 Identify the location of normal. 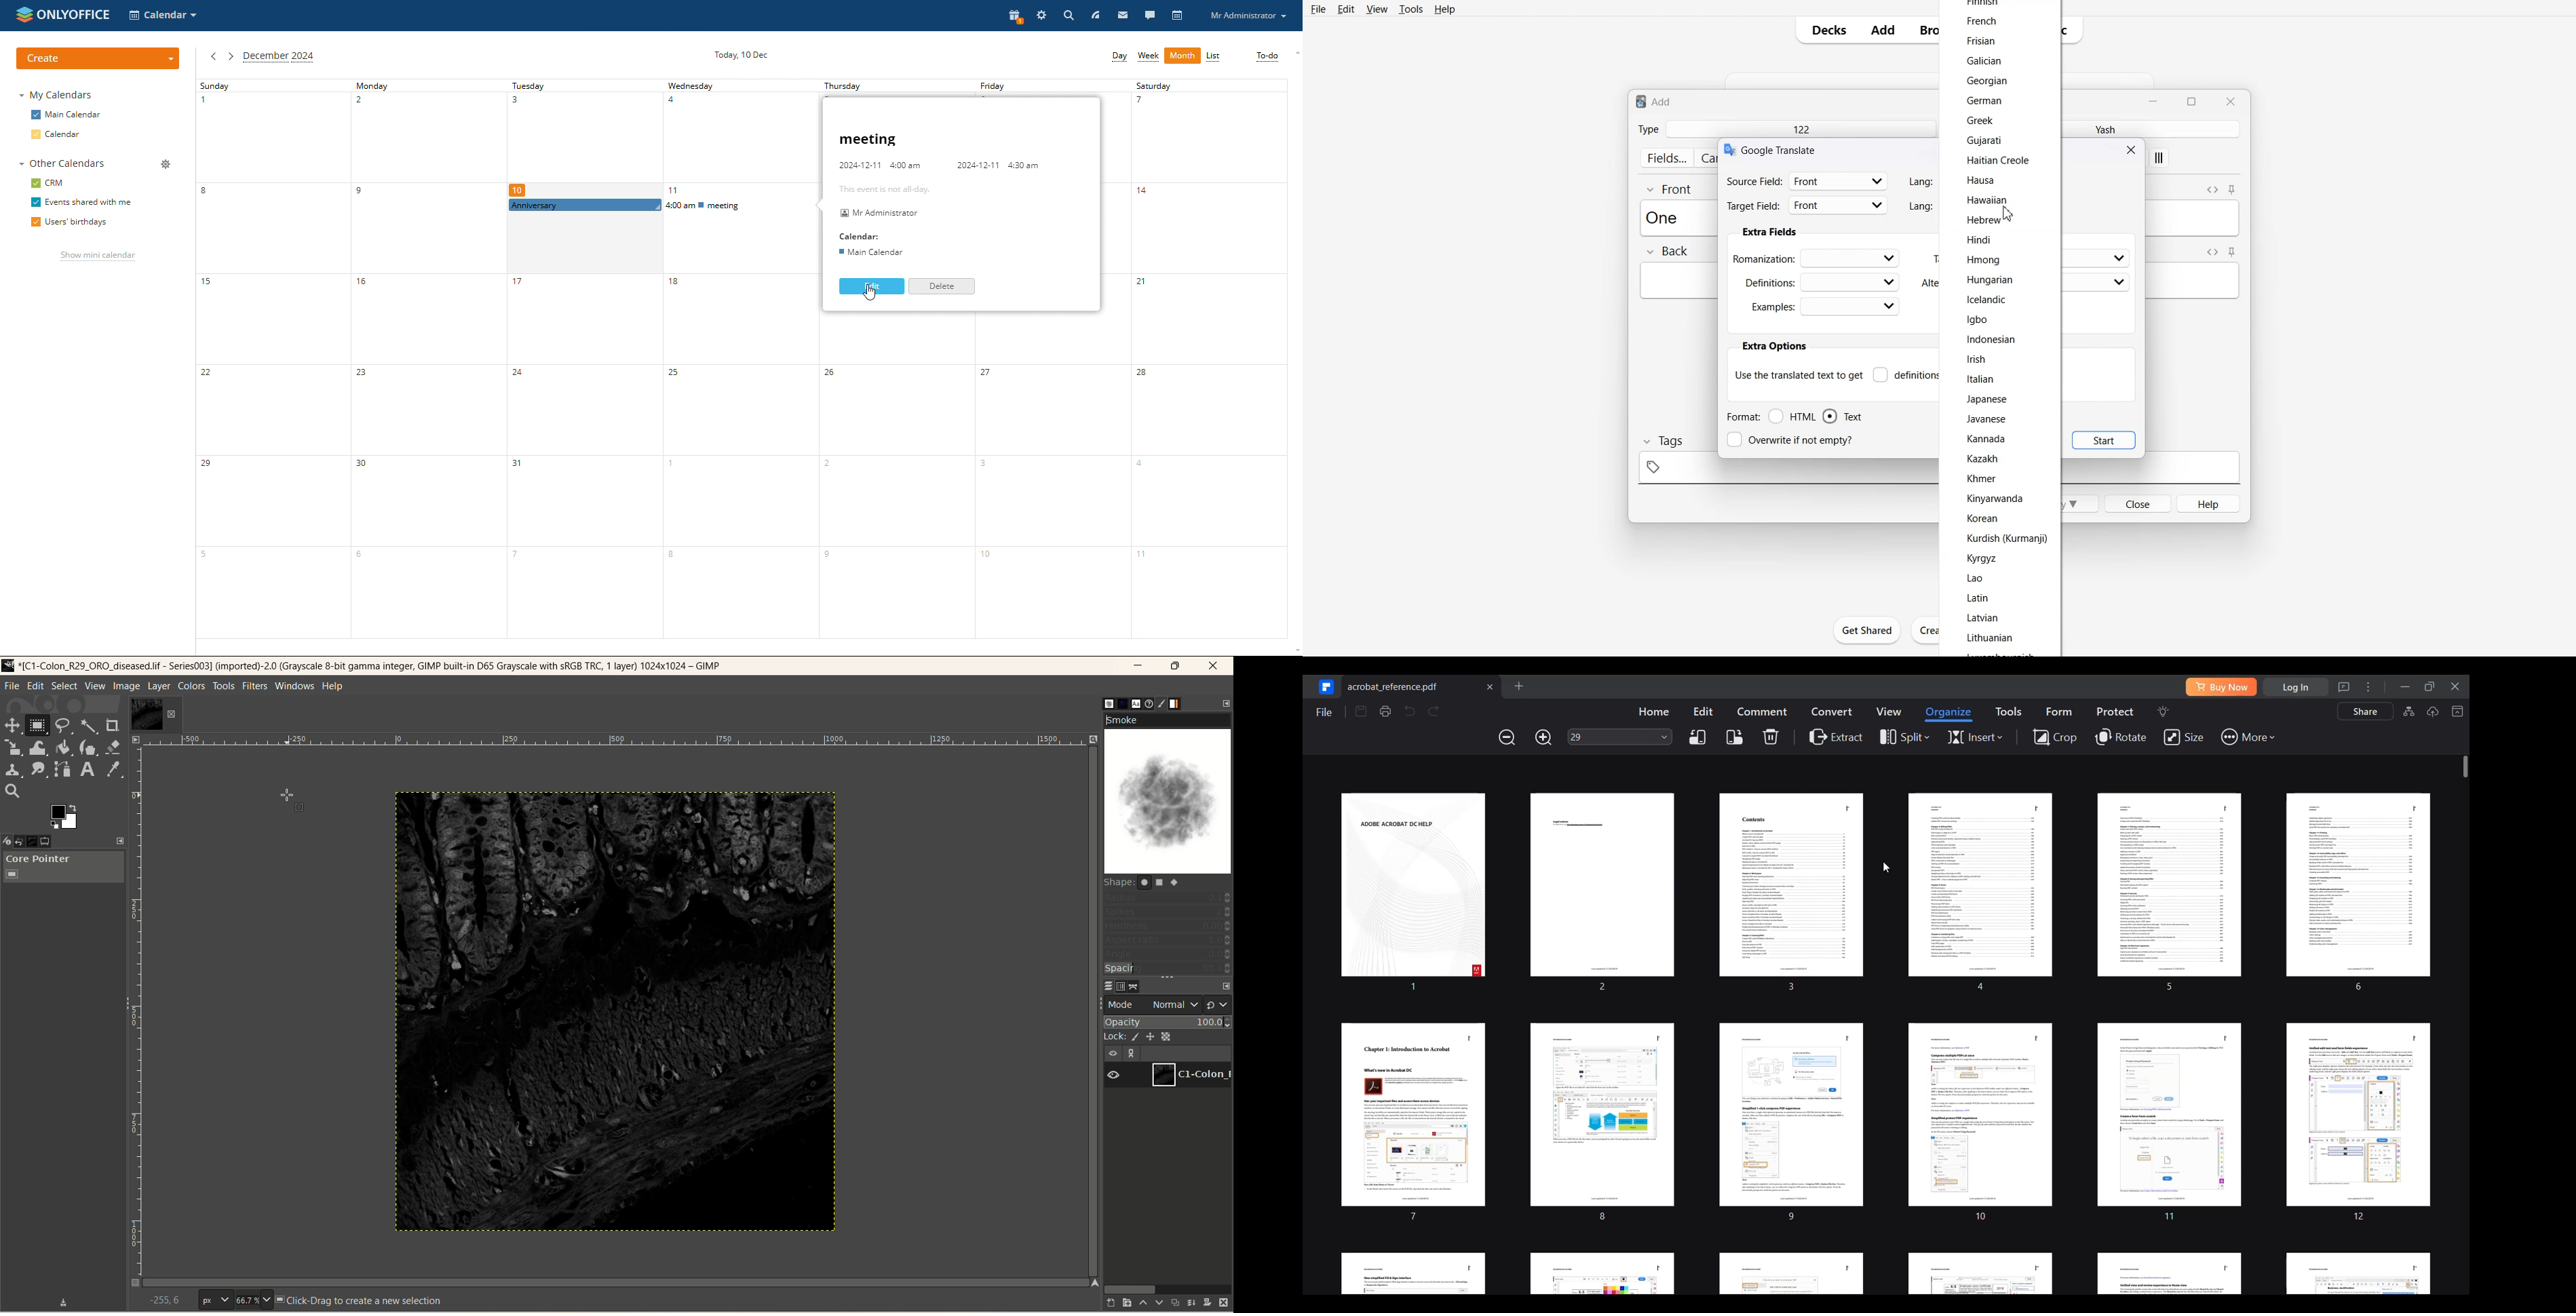
(1173, 1005).